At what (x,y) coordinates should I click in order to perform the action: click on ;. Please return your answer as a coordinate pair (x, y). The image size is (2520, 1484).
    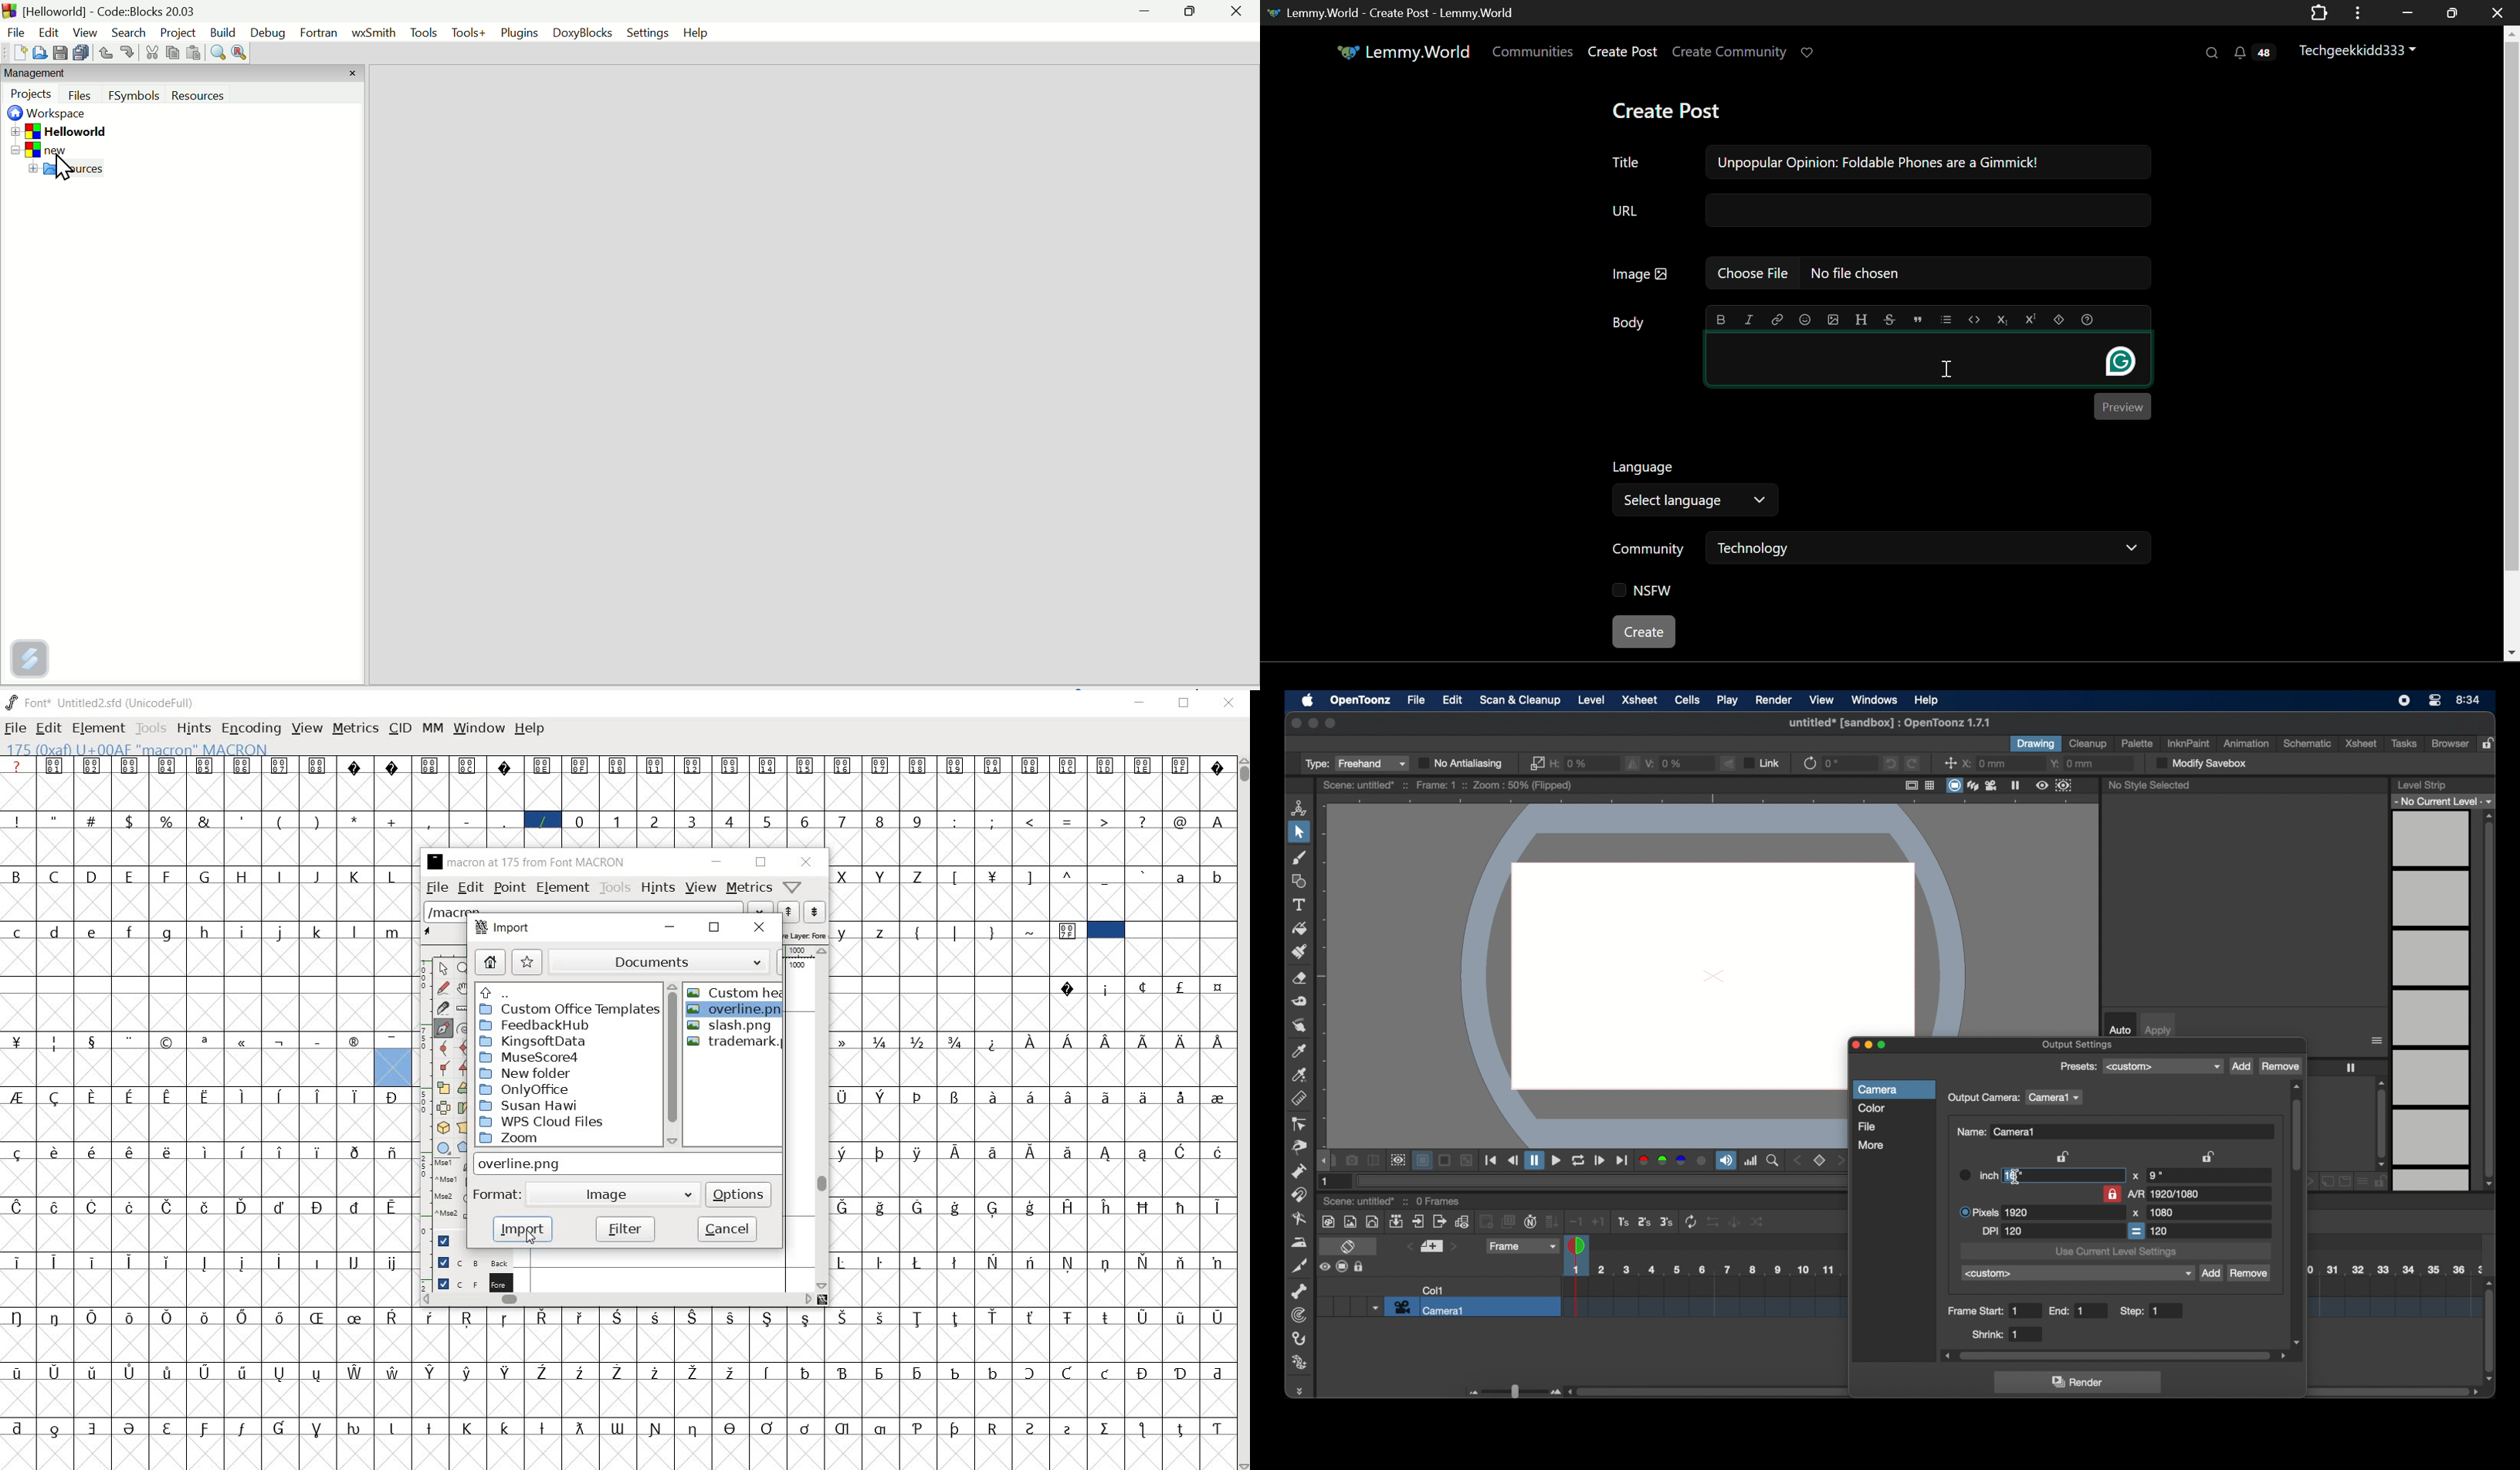
    Looking at the image, I should click on (993, 821).